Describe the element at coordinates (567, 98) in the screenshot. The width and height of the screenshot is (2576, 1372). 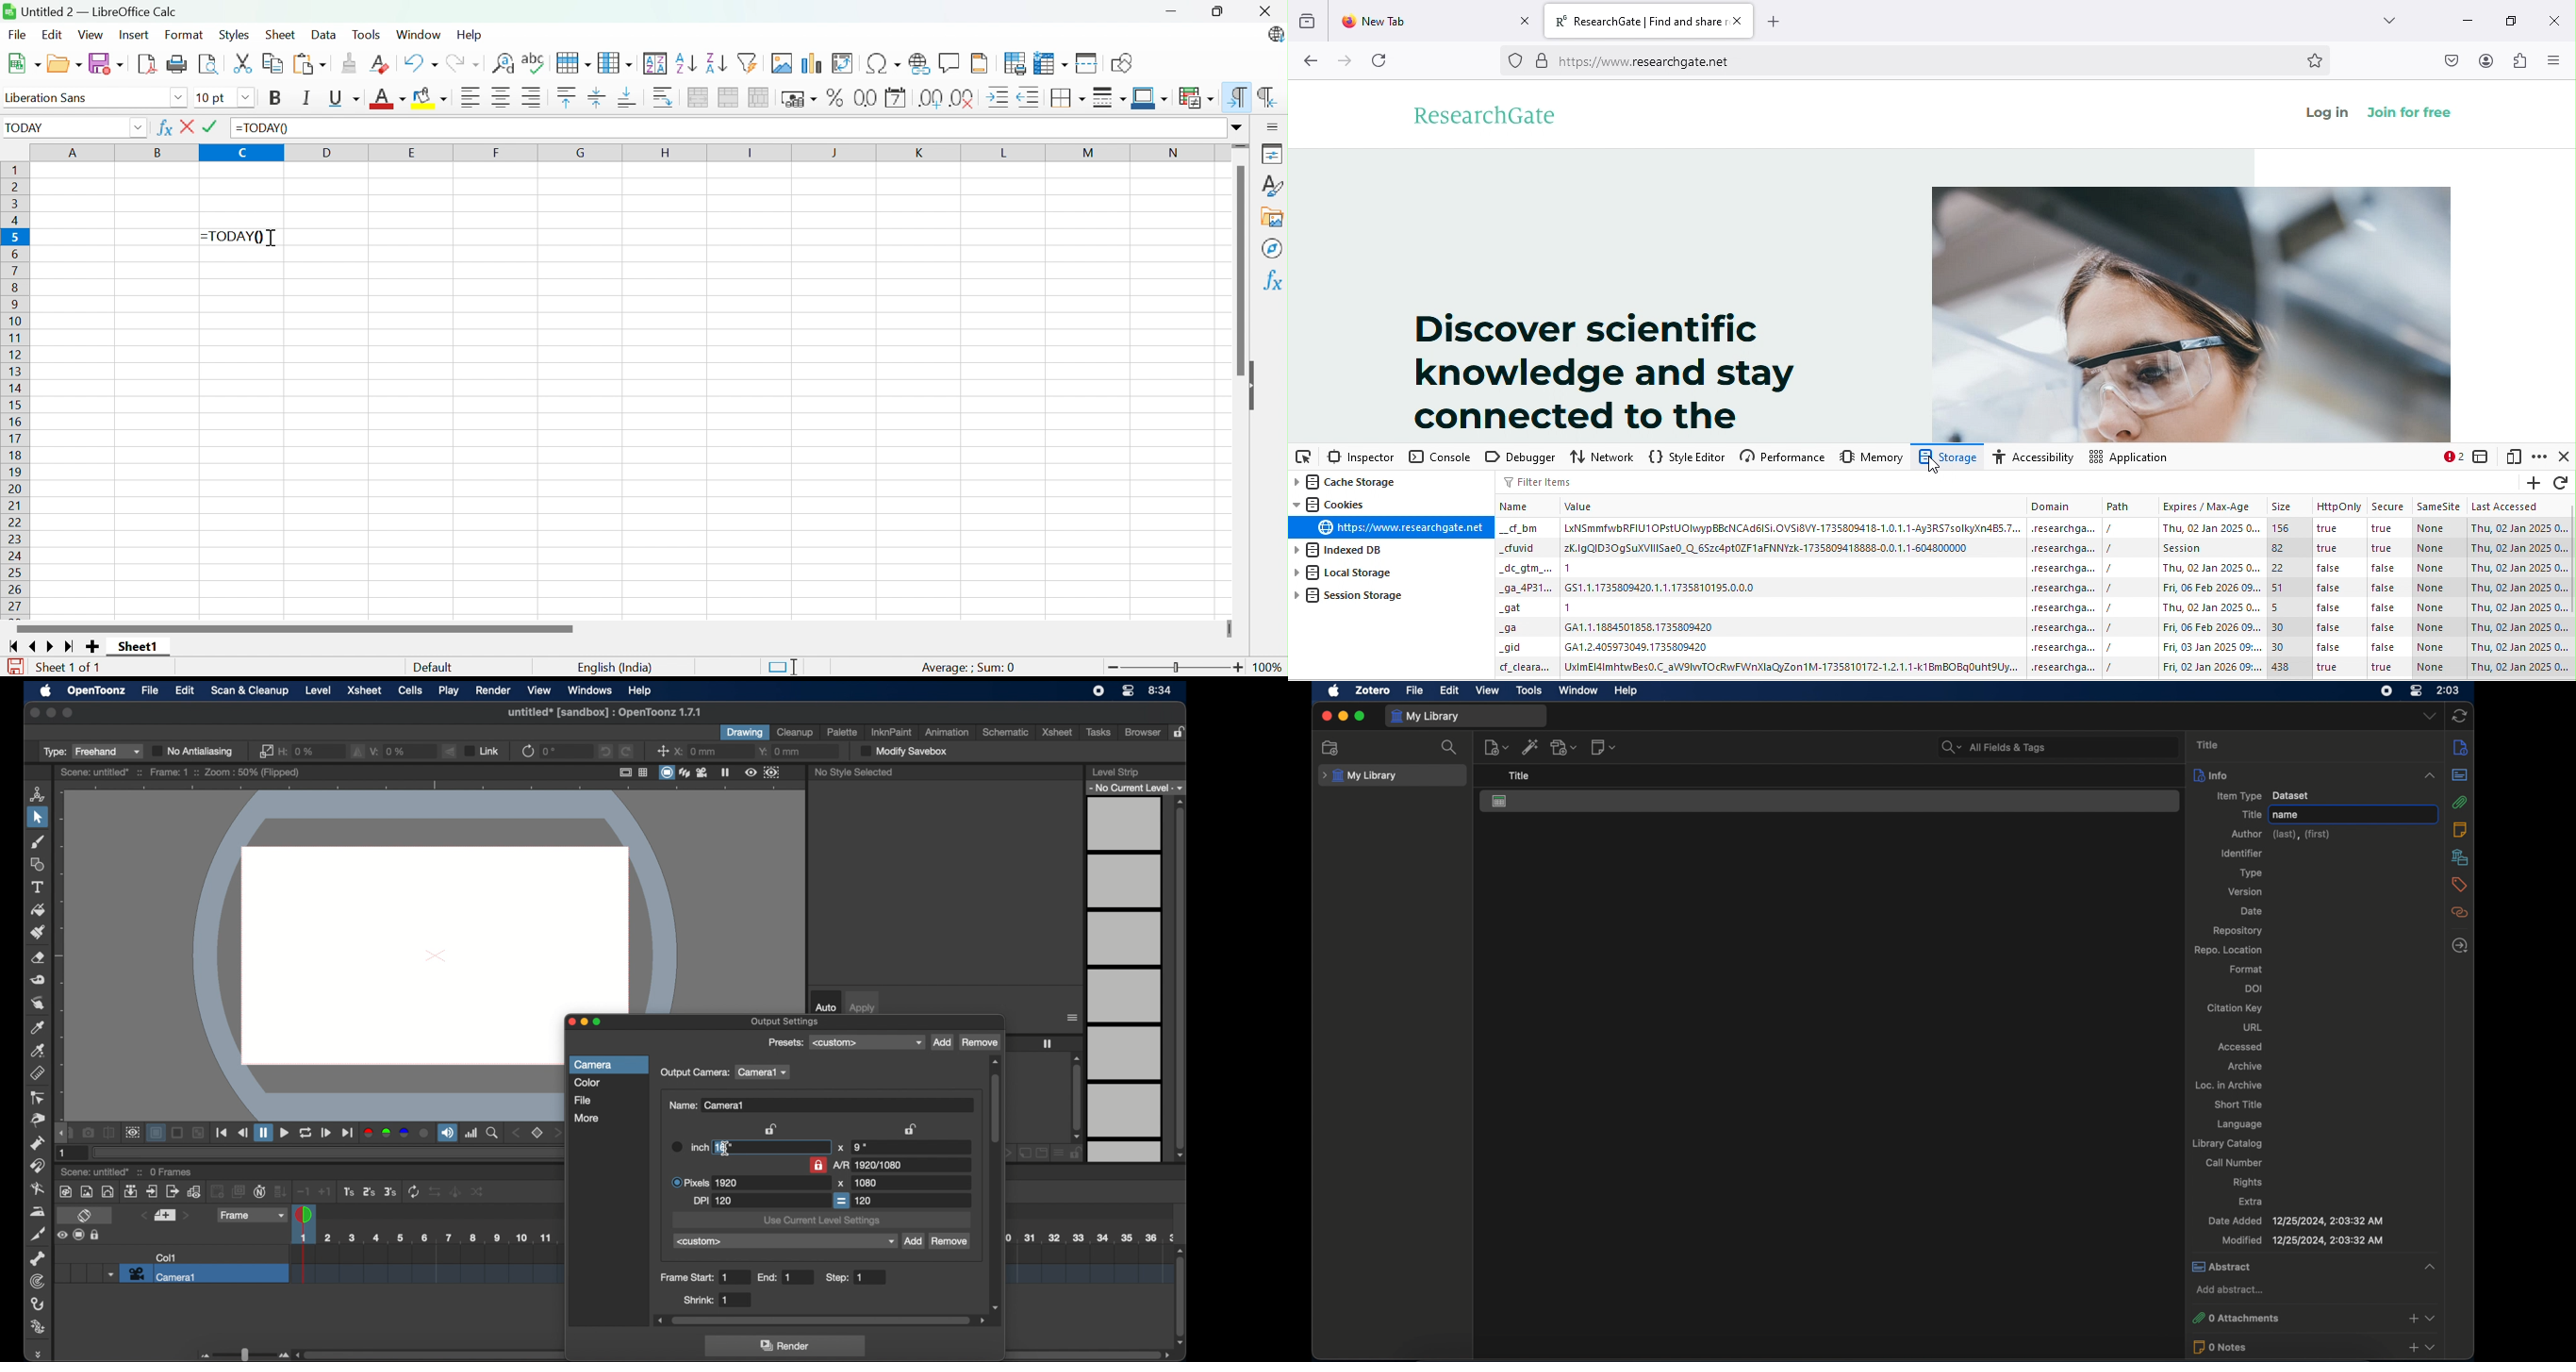
I see `Align top` at that location.